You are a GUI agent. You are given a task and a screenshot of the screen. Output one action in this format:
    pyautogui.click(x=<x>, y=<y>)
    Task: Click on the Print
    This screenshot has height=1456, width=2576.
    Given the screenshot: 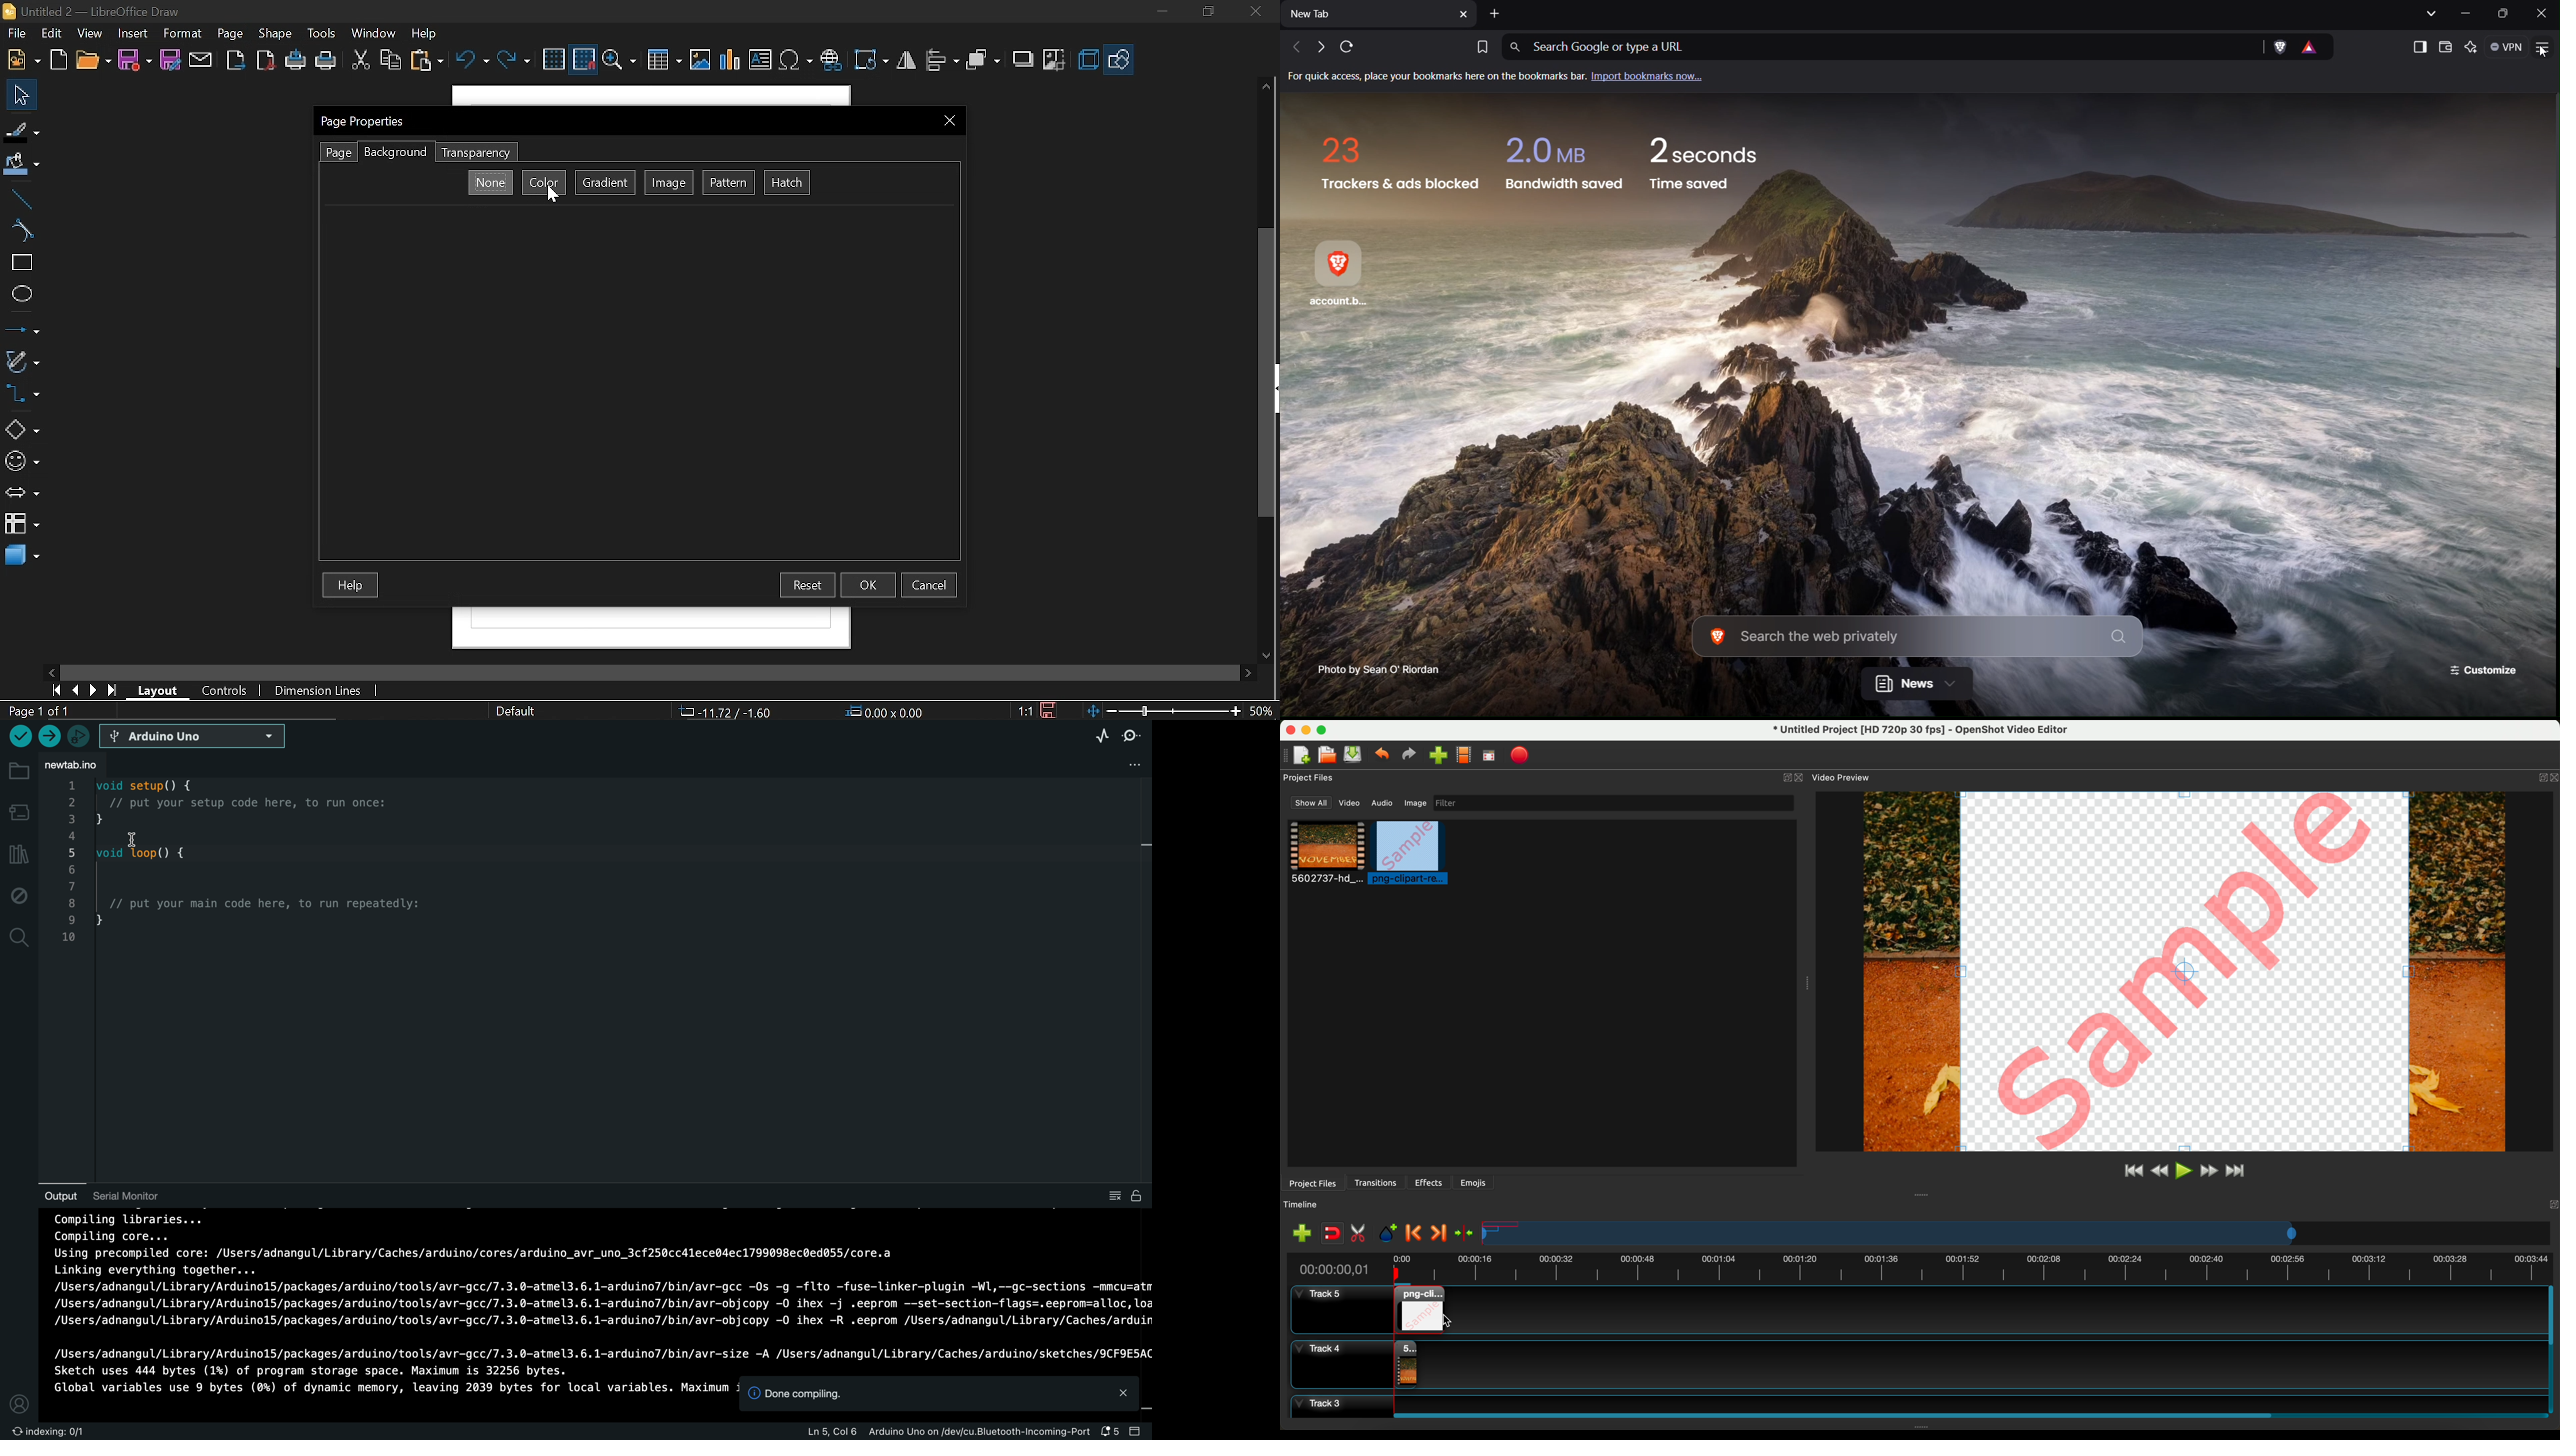 What is the action you would take?
    pyautogui.click(x=326, y=61)
    